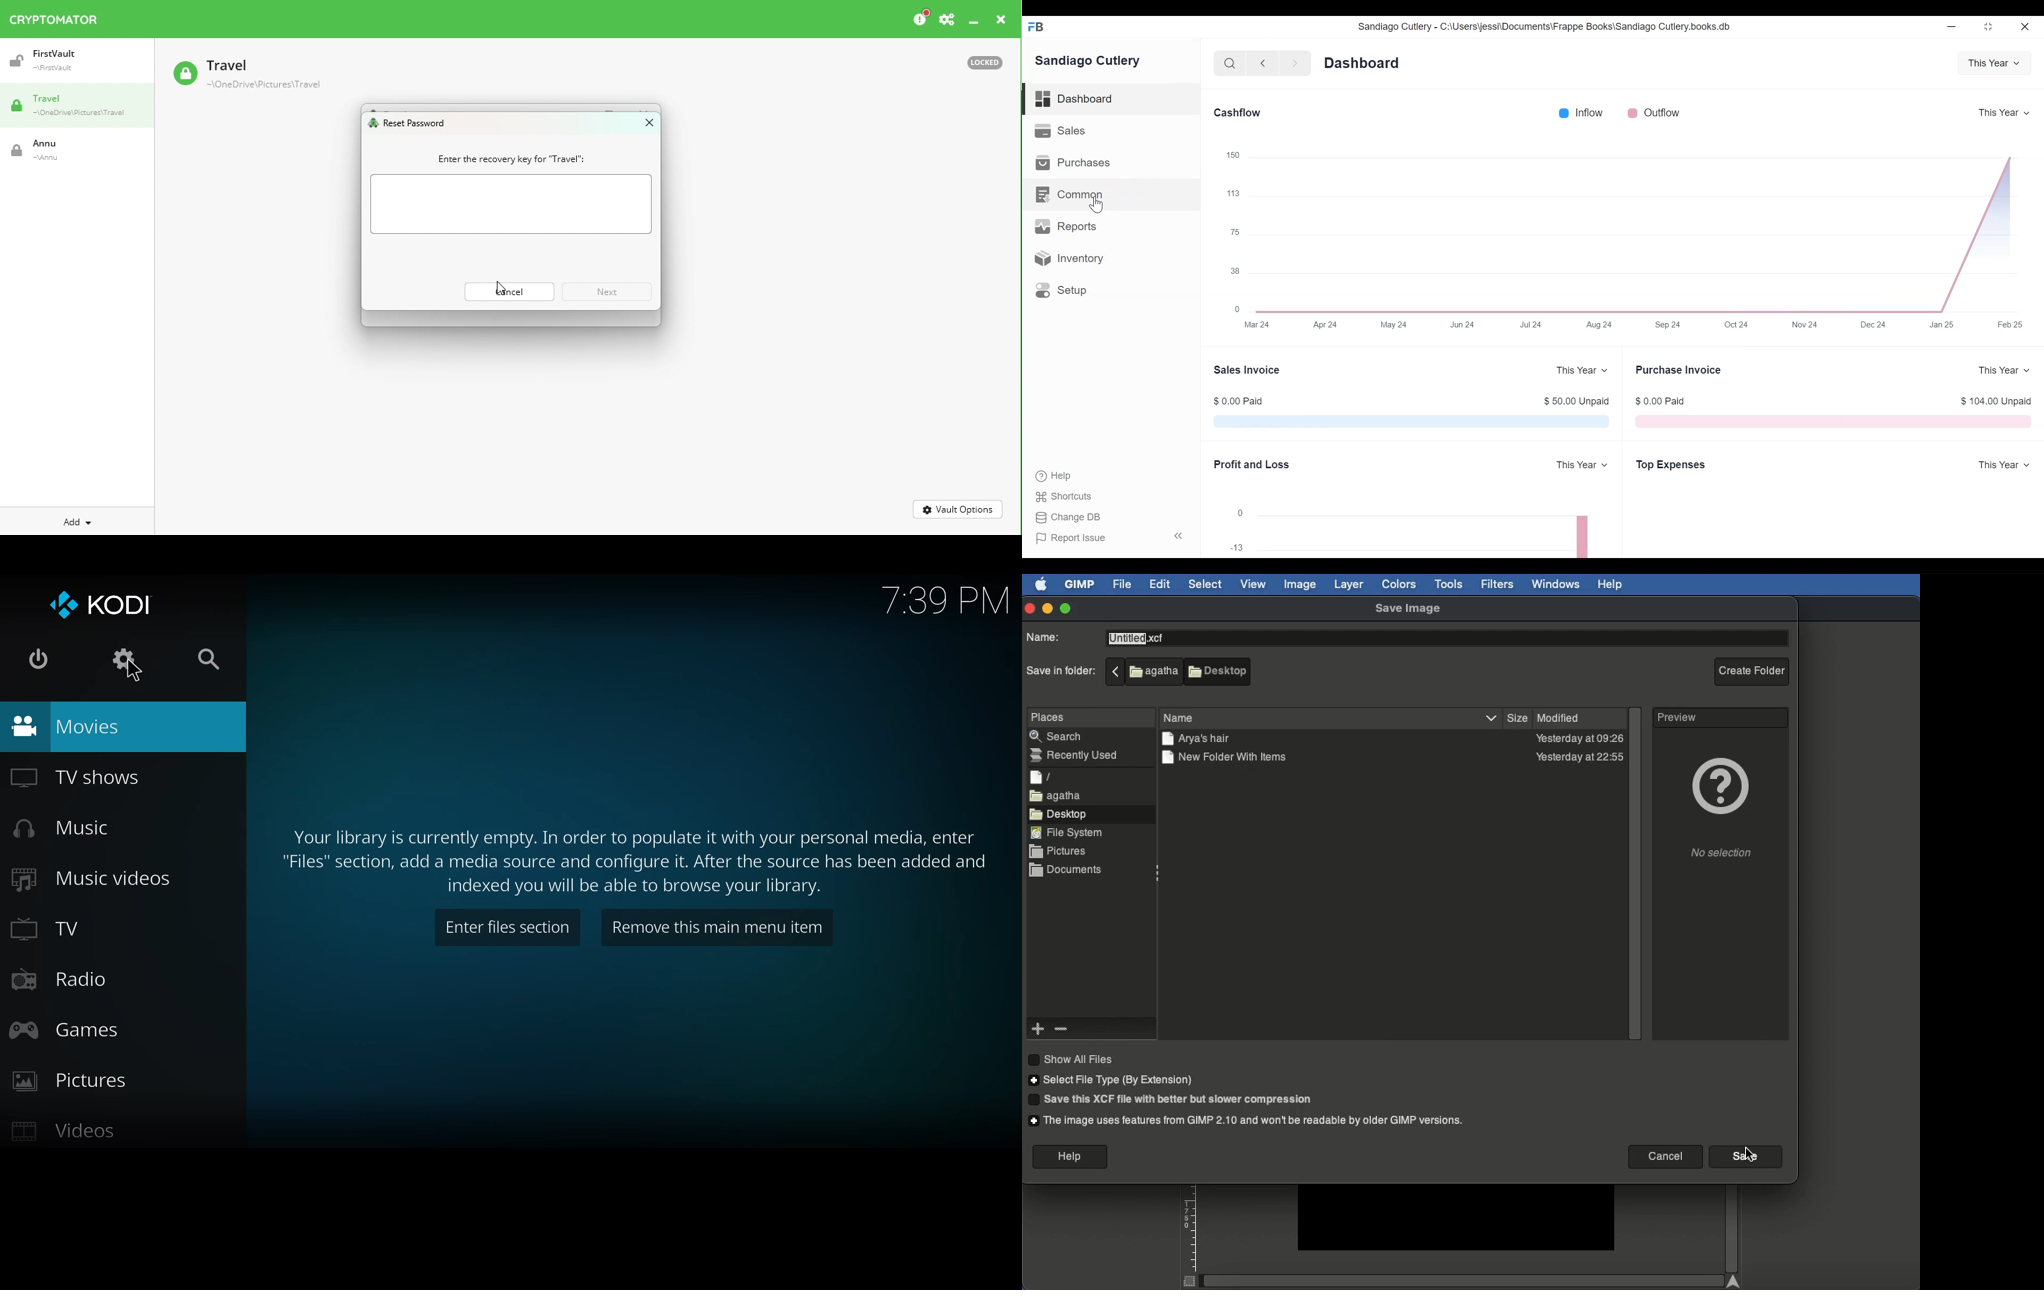 The width and height of the screenshot is (2044, 1316). What do you see at coordinates (1263, 64) in the screenshot?
I see `Navigate Back` at bounding box center [1263, 64].